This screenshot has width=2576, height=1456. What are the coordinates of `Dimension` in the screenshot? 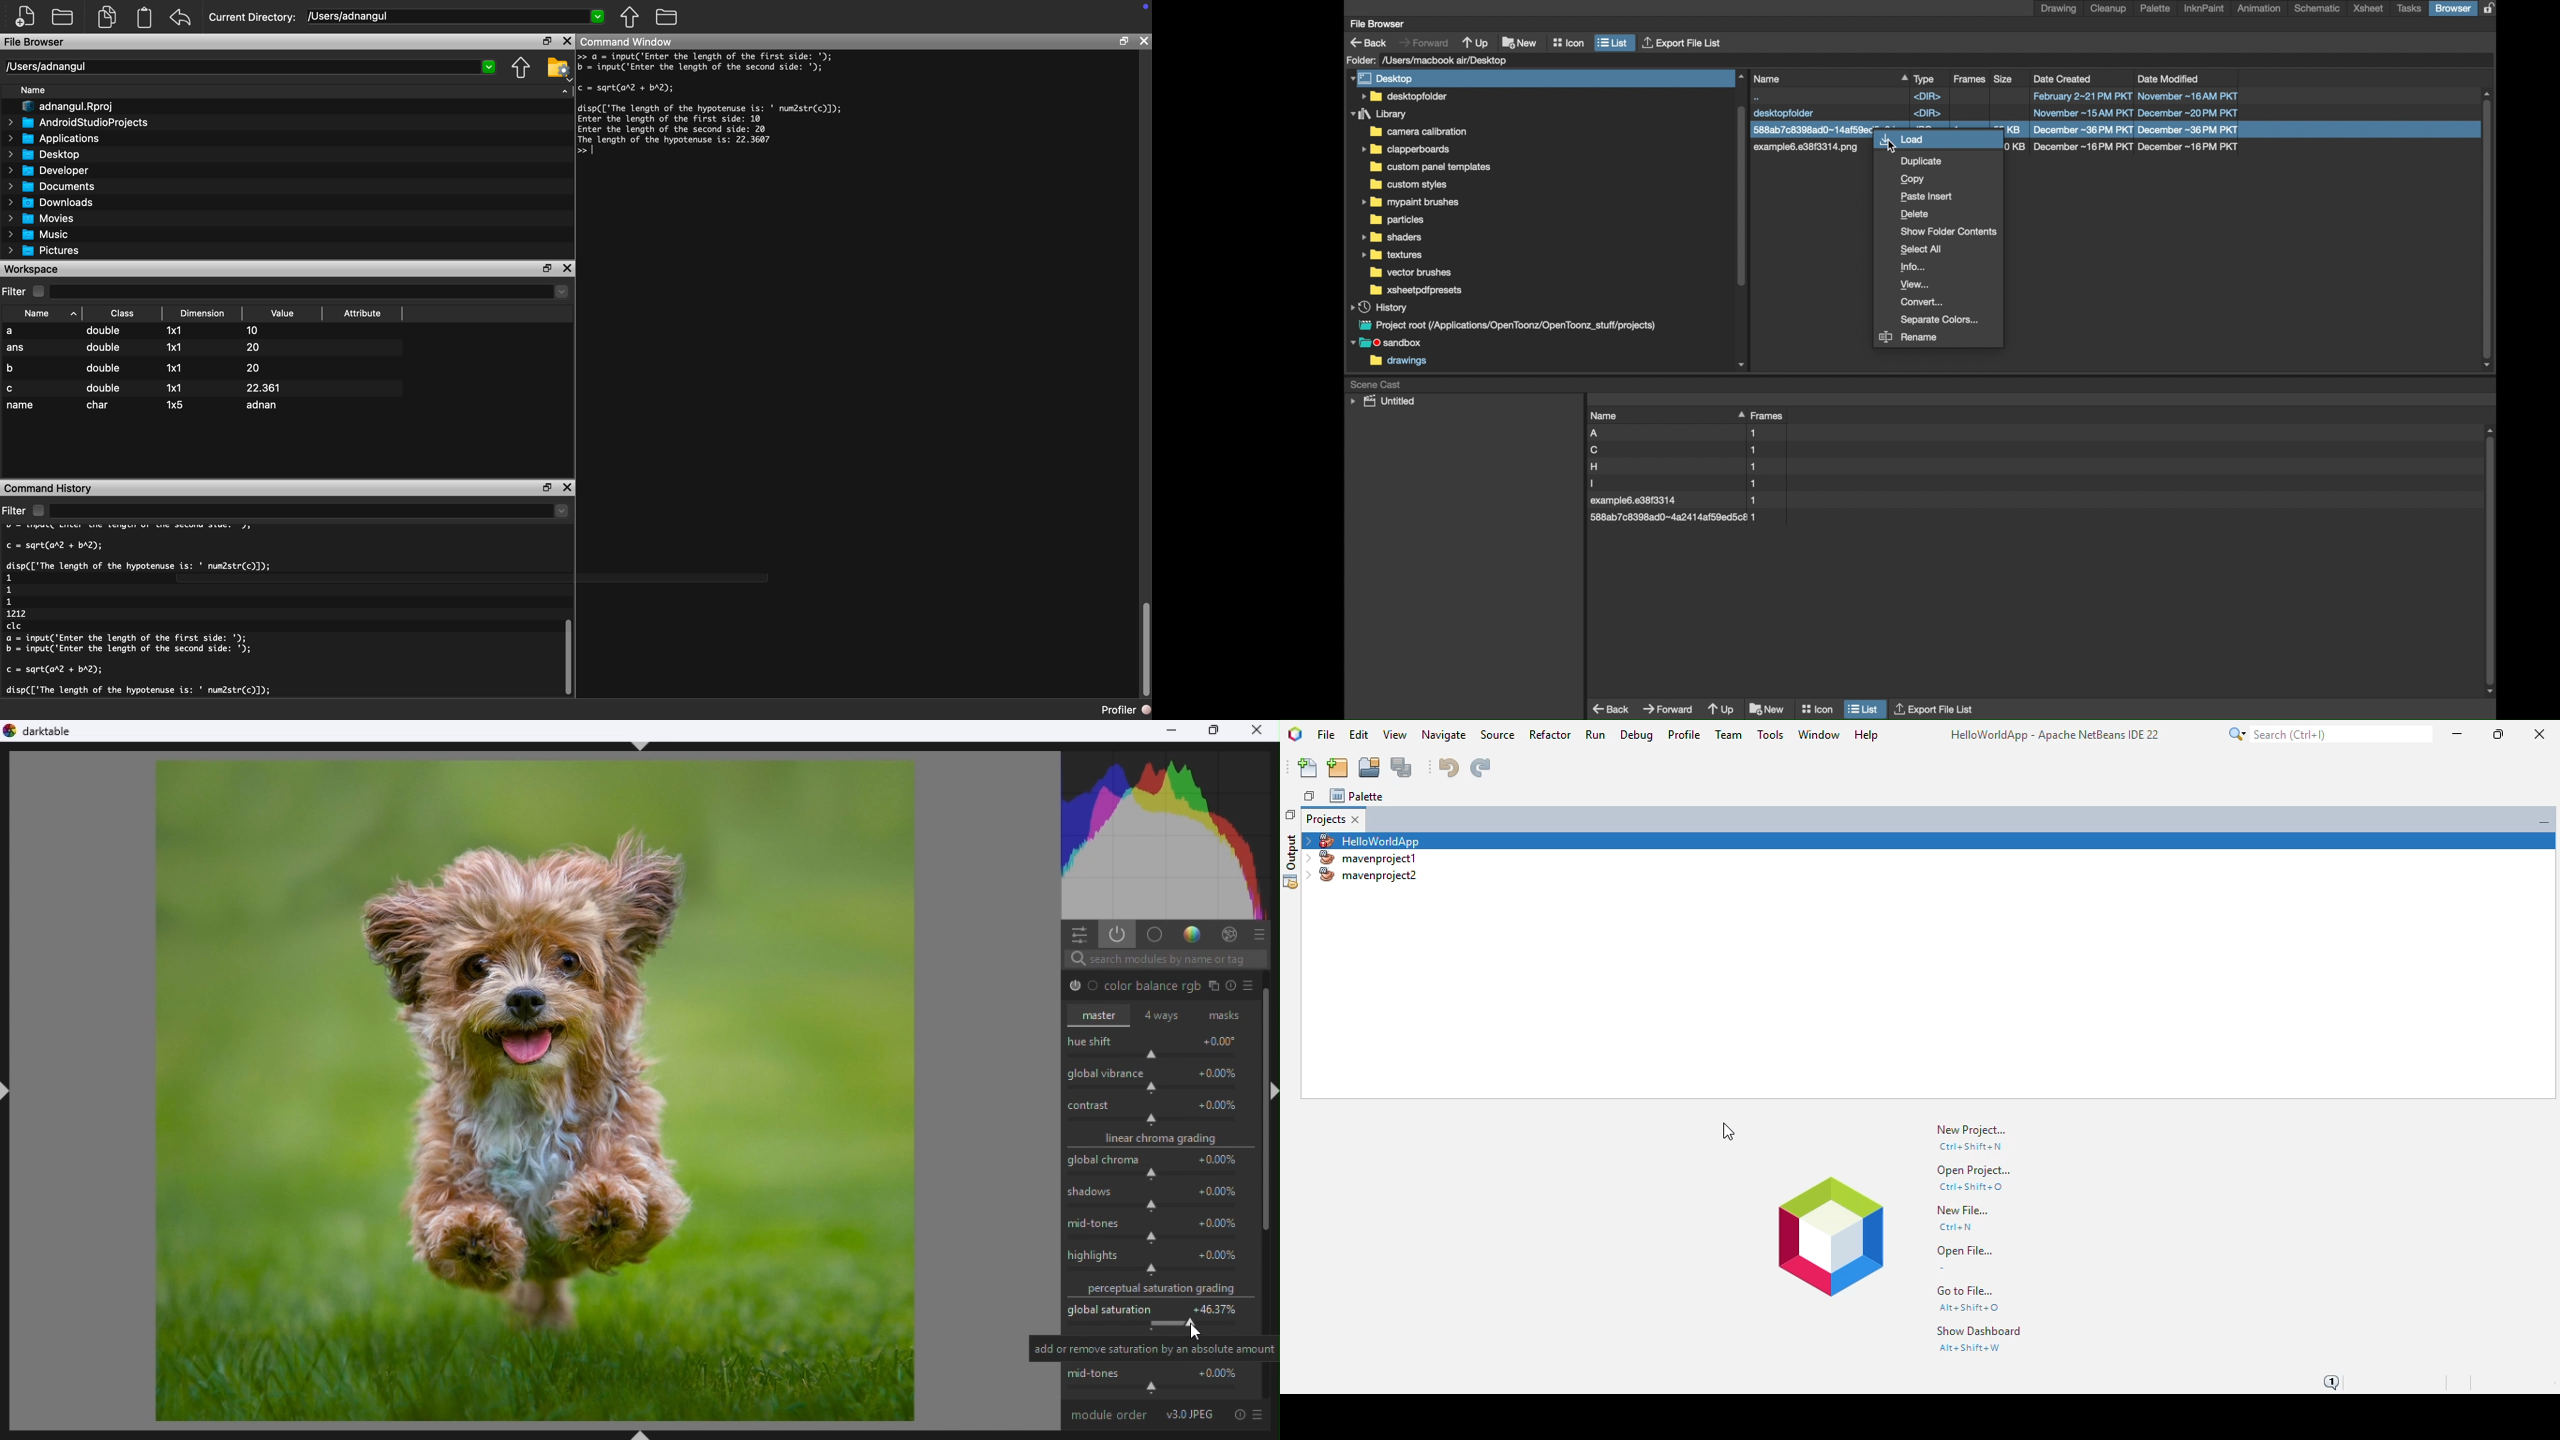 It's located at (205, 314).